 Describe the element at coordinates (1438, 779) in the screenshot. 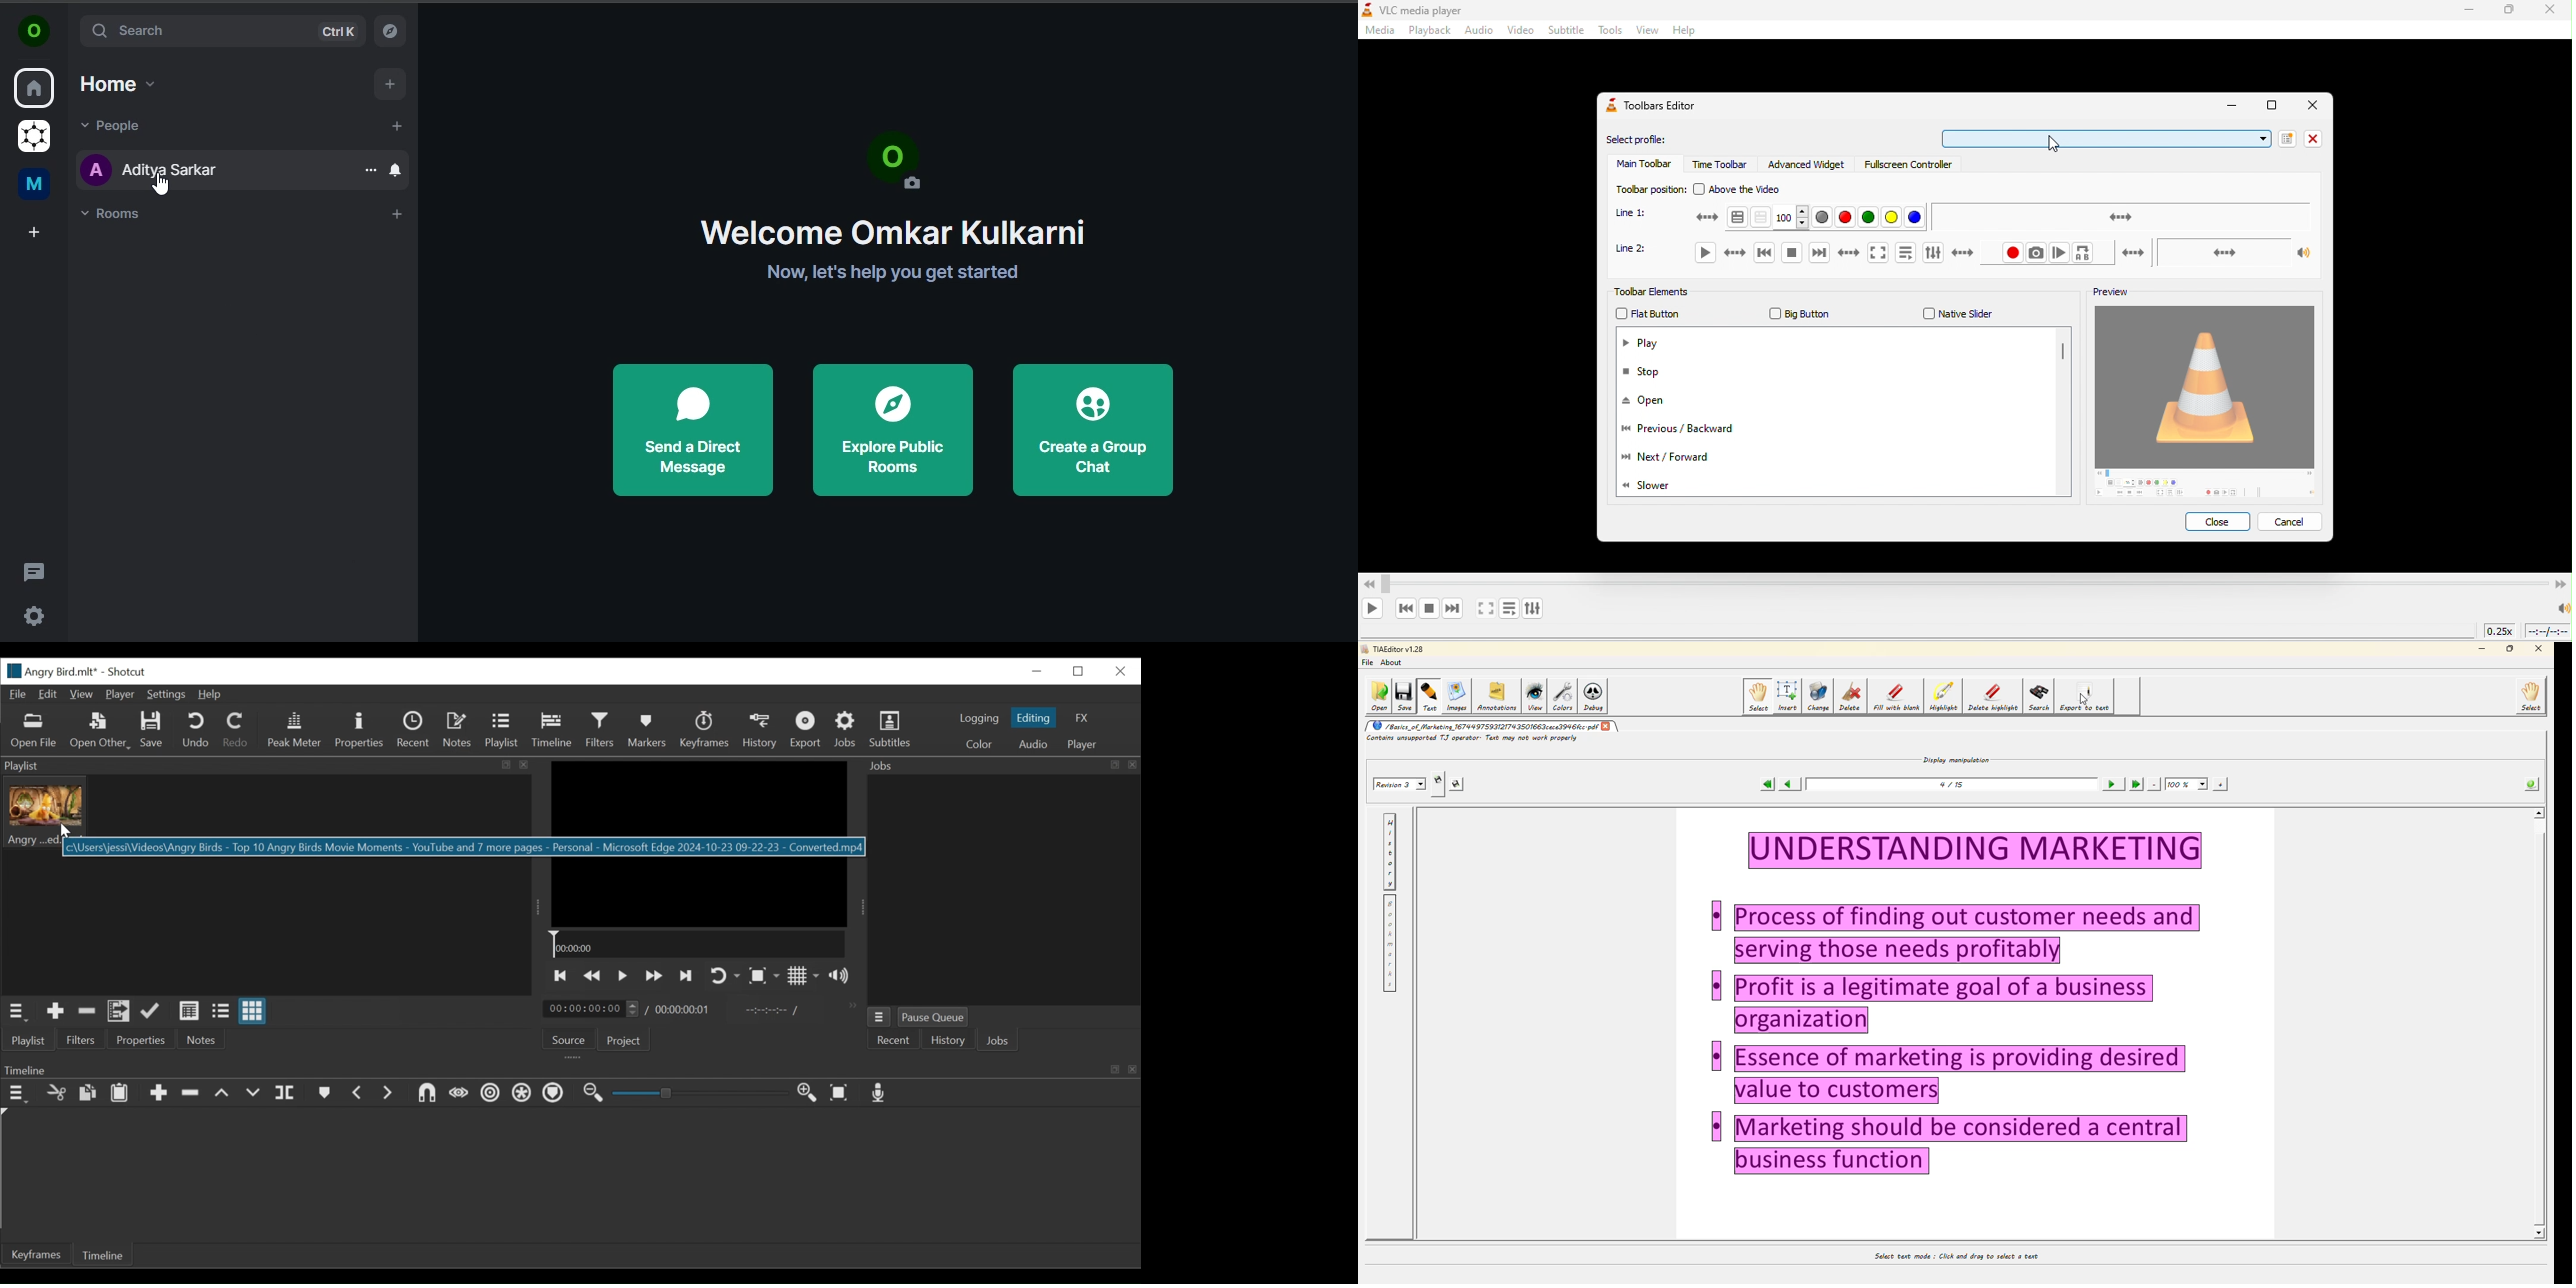

I see `creates new revision` at that location.